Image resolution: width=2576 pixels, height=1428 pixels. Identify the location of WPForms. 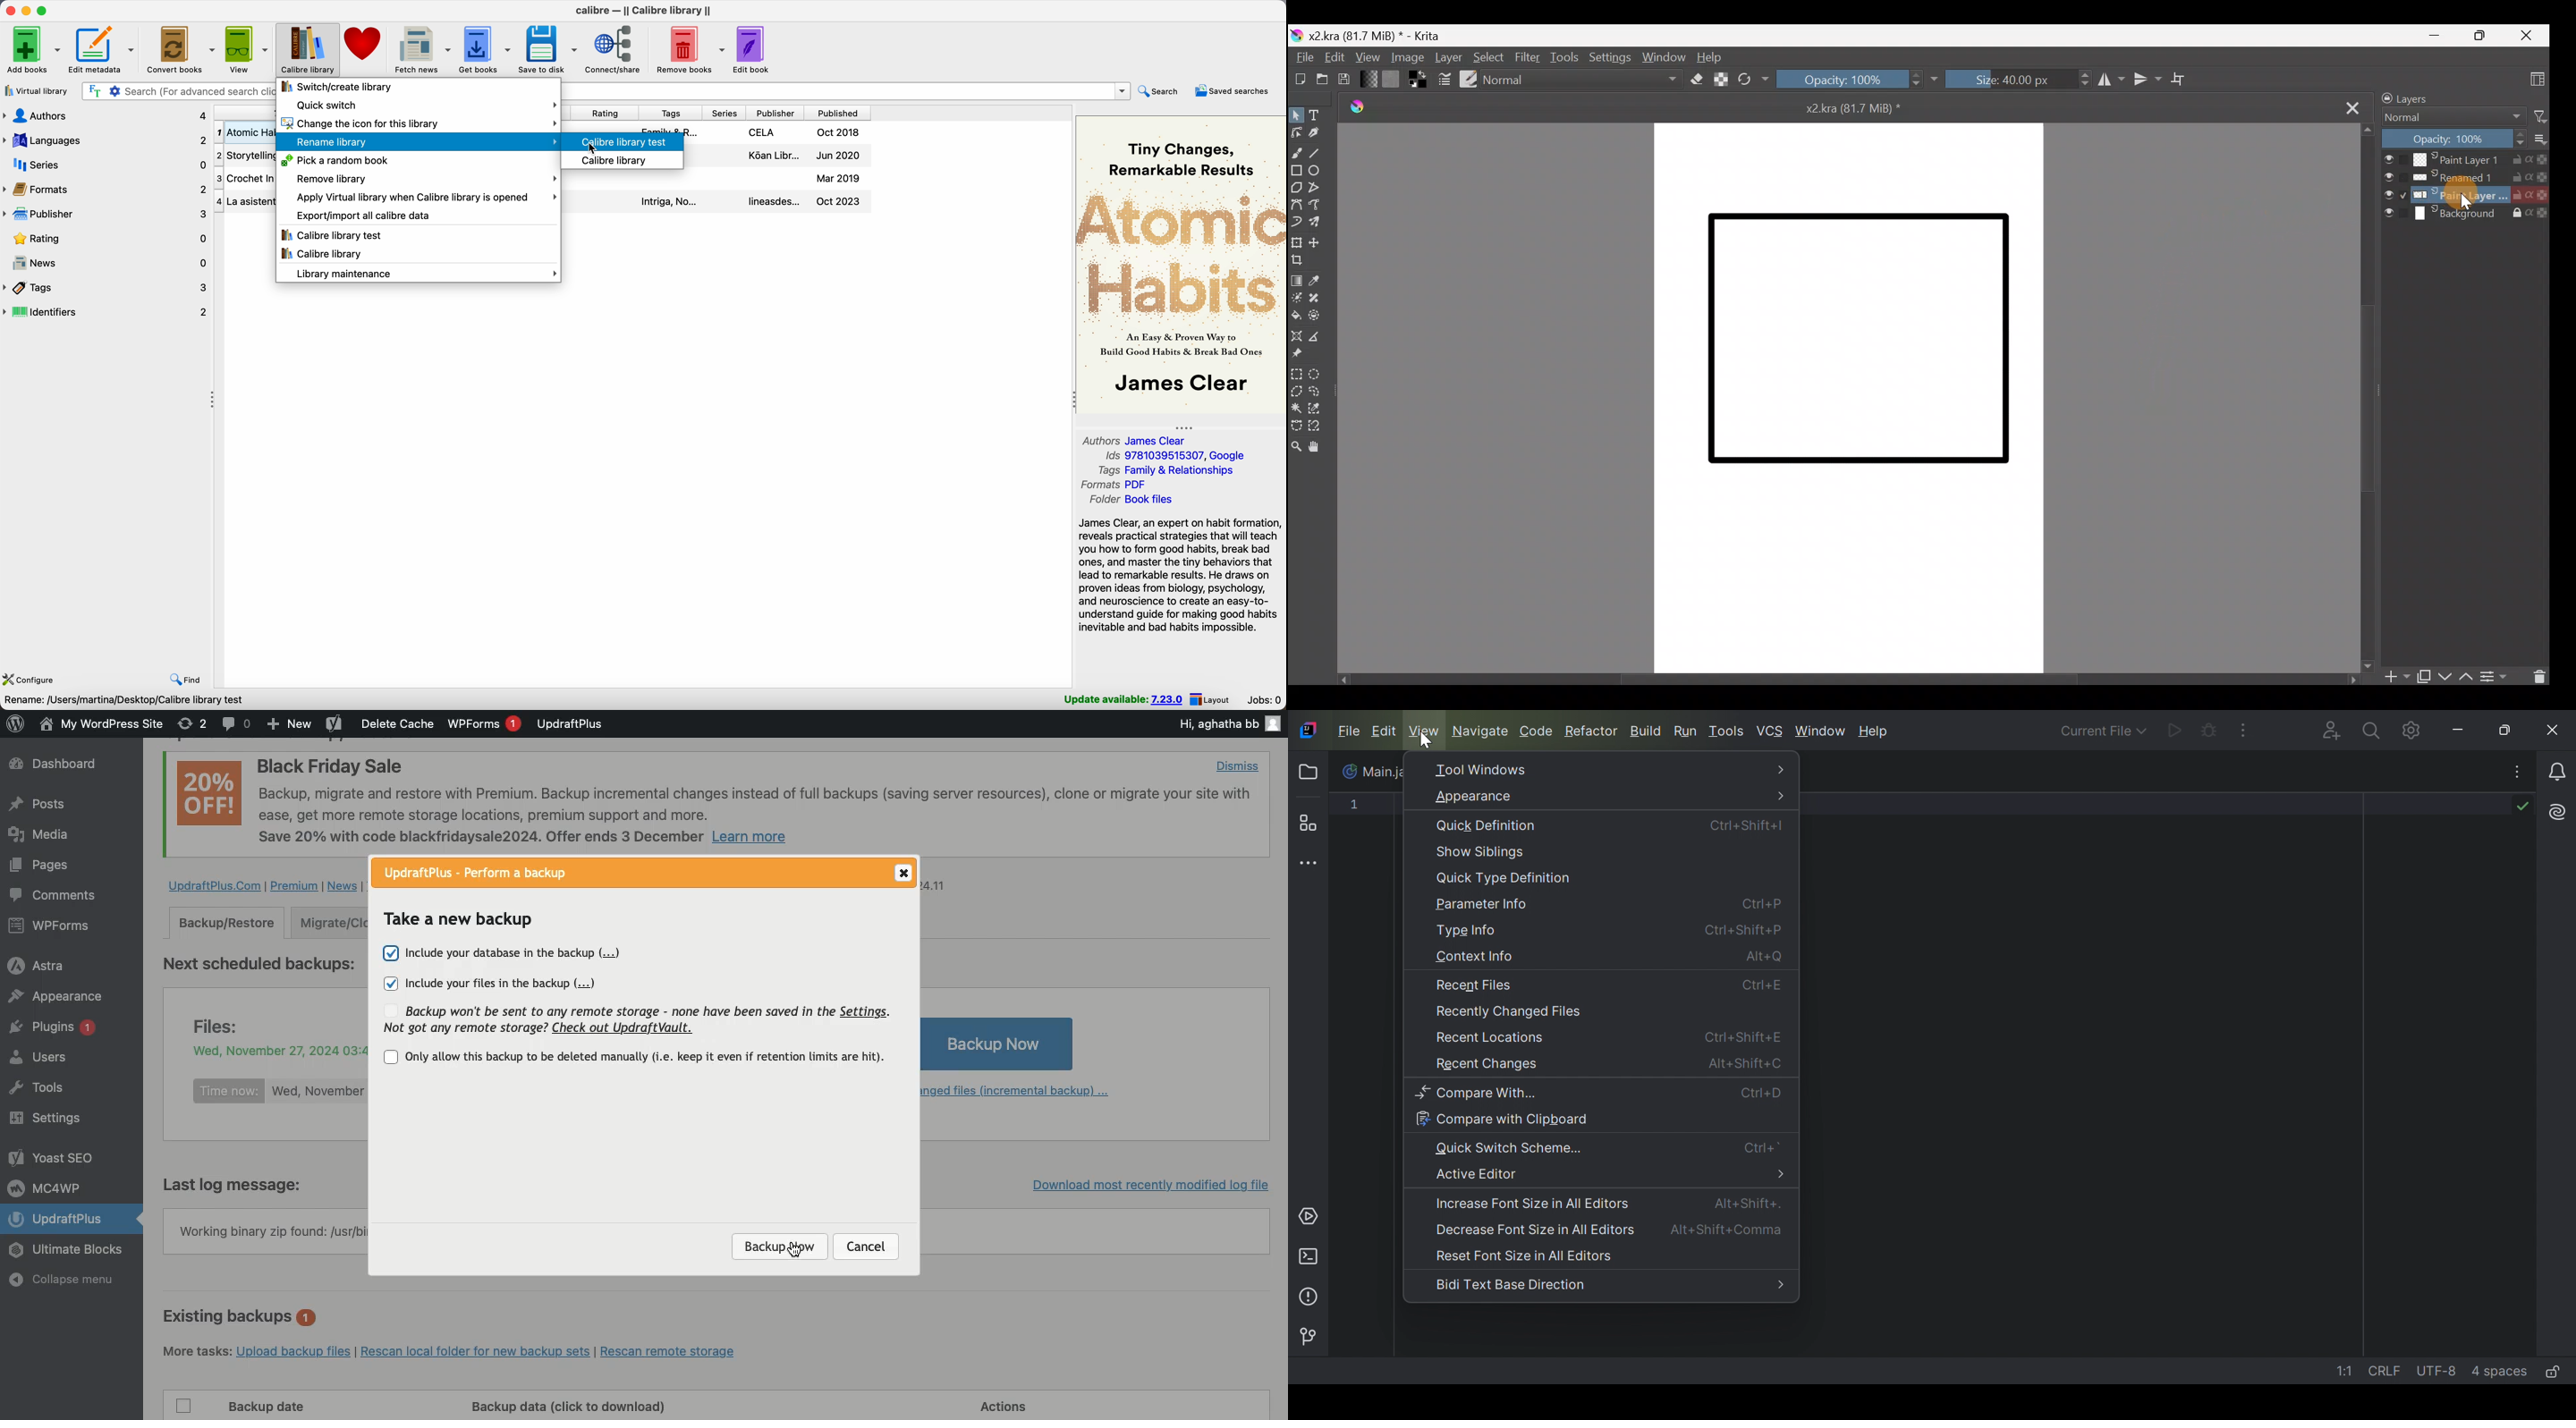
(52, 927).